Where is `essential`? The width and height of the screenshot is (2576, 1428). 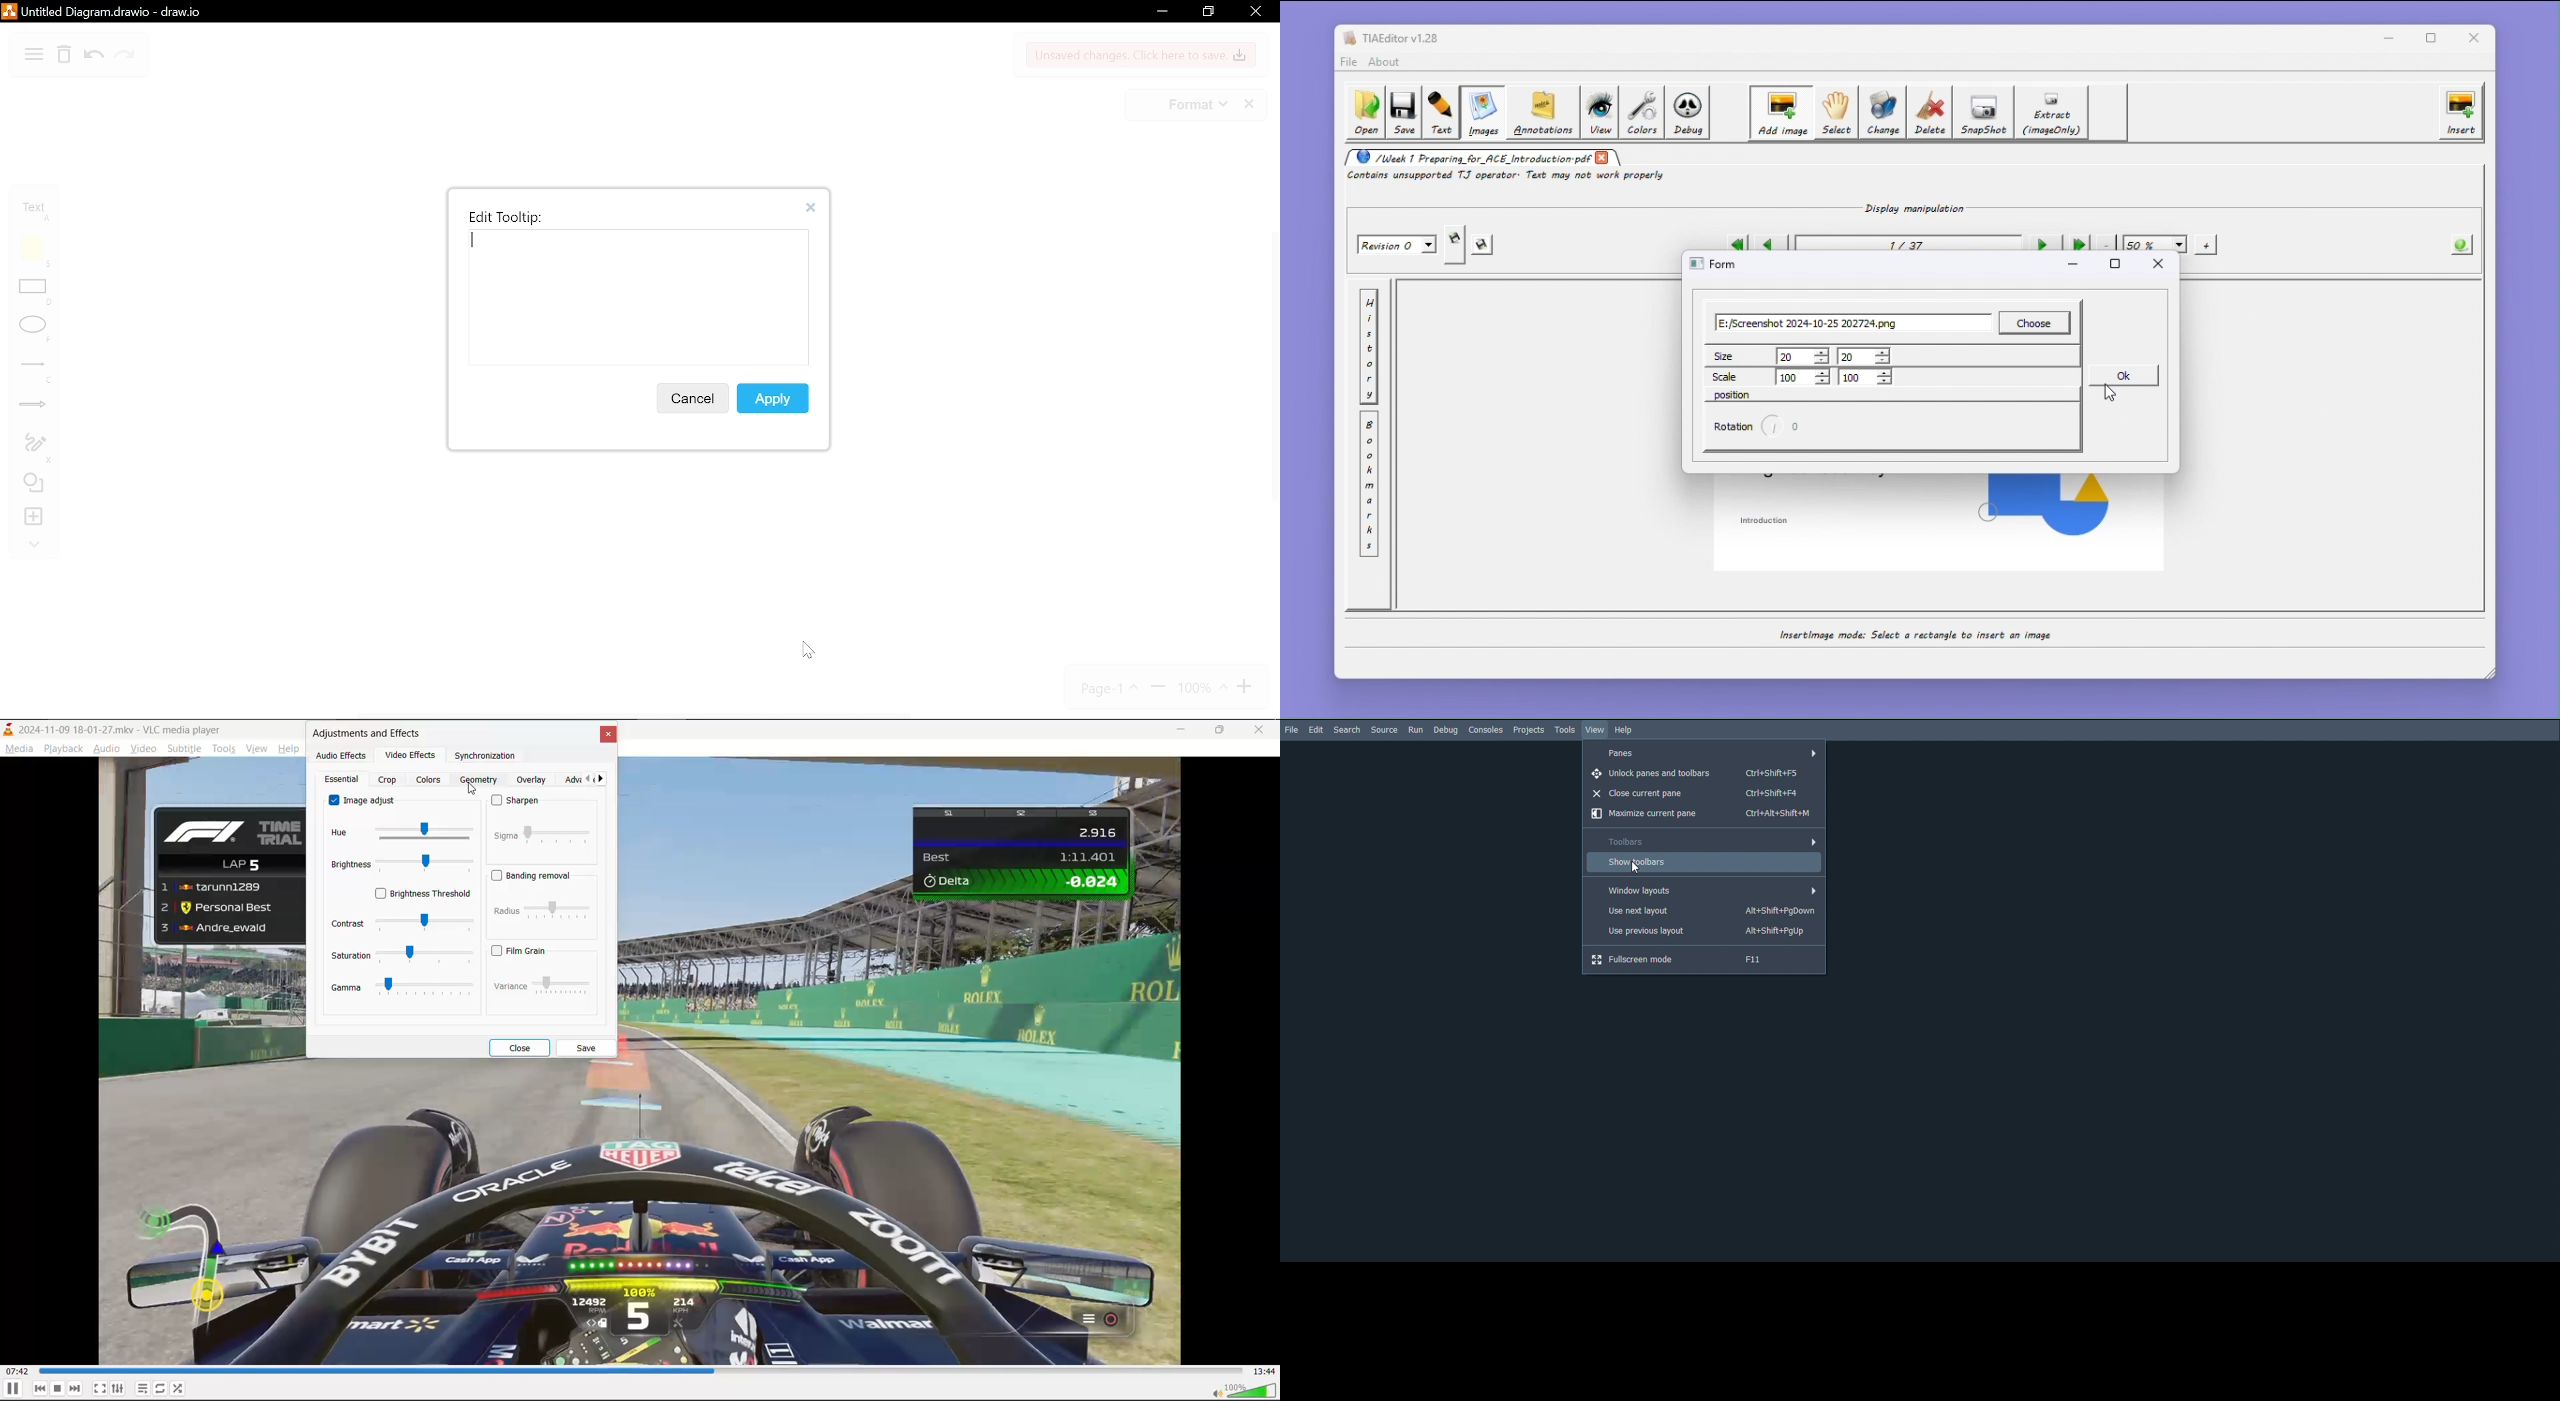
essential is located at coordinates (341, 781).